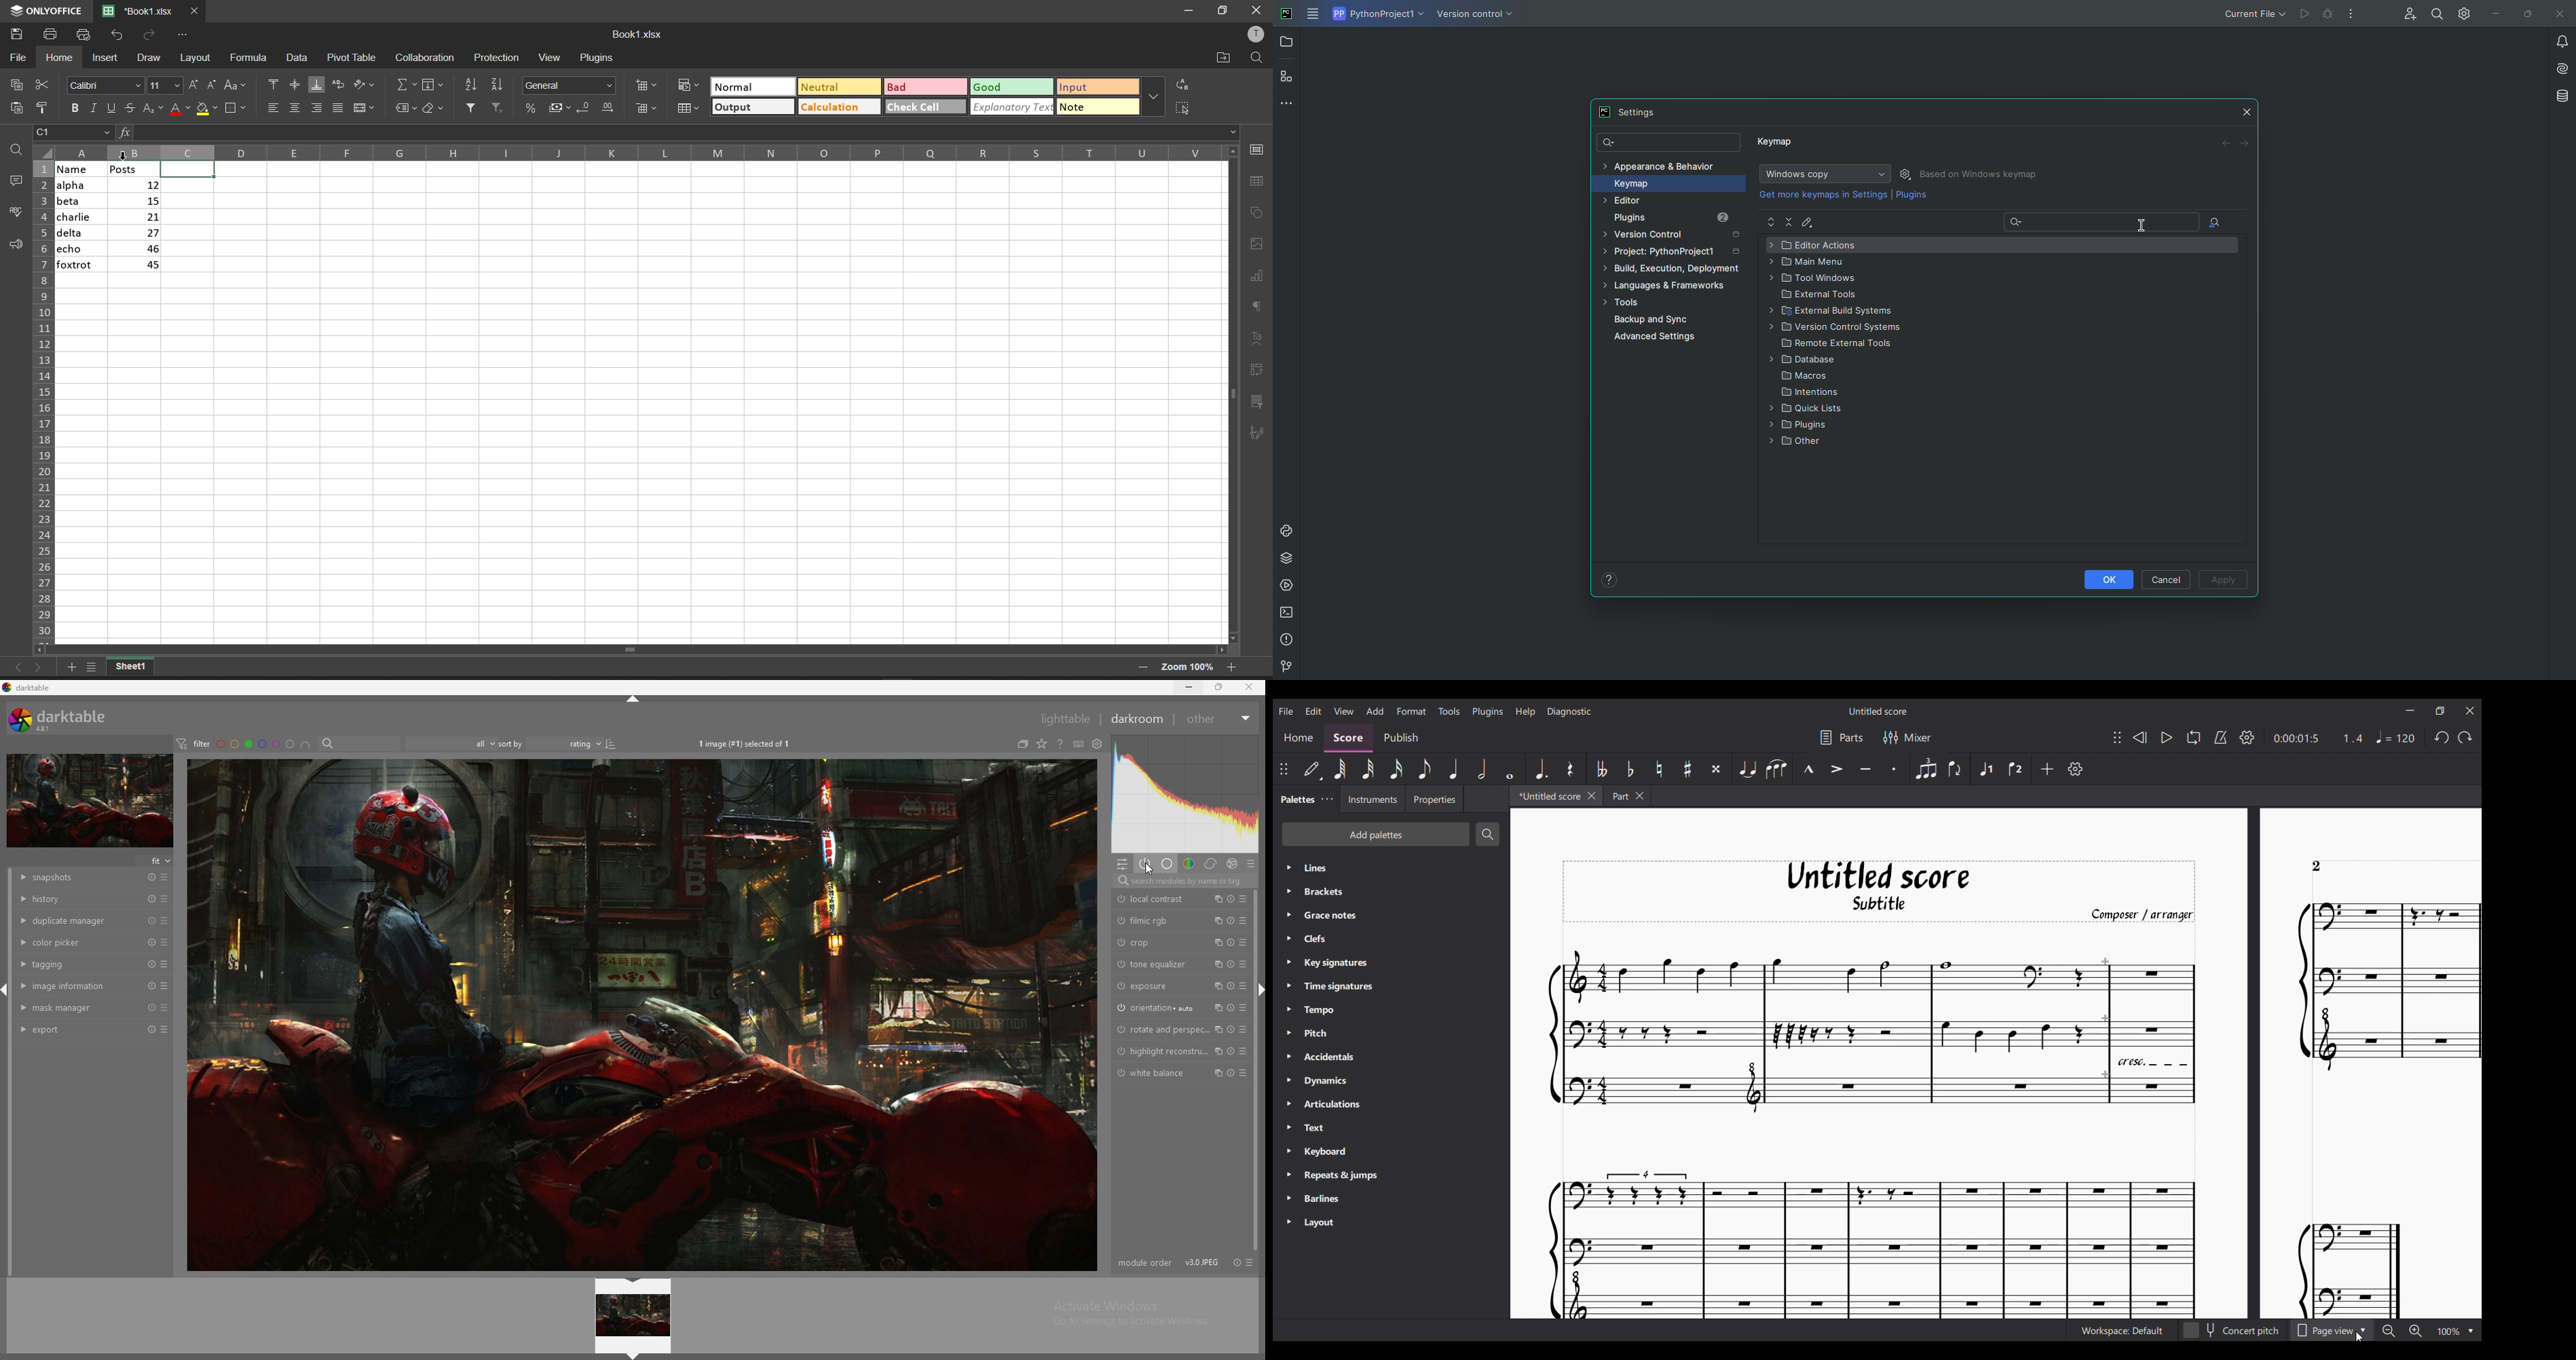 The width and height of the screenshot is (2576, 1372). Describe the element at coordinates (636, 34) in the screenshot. I see `Book1.xlsx` at that location.